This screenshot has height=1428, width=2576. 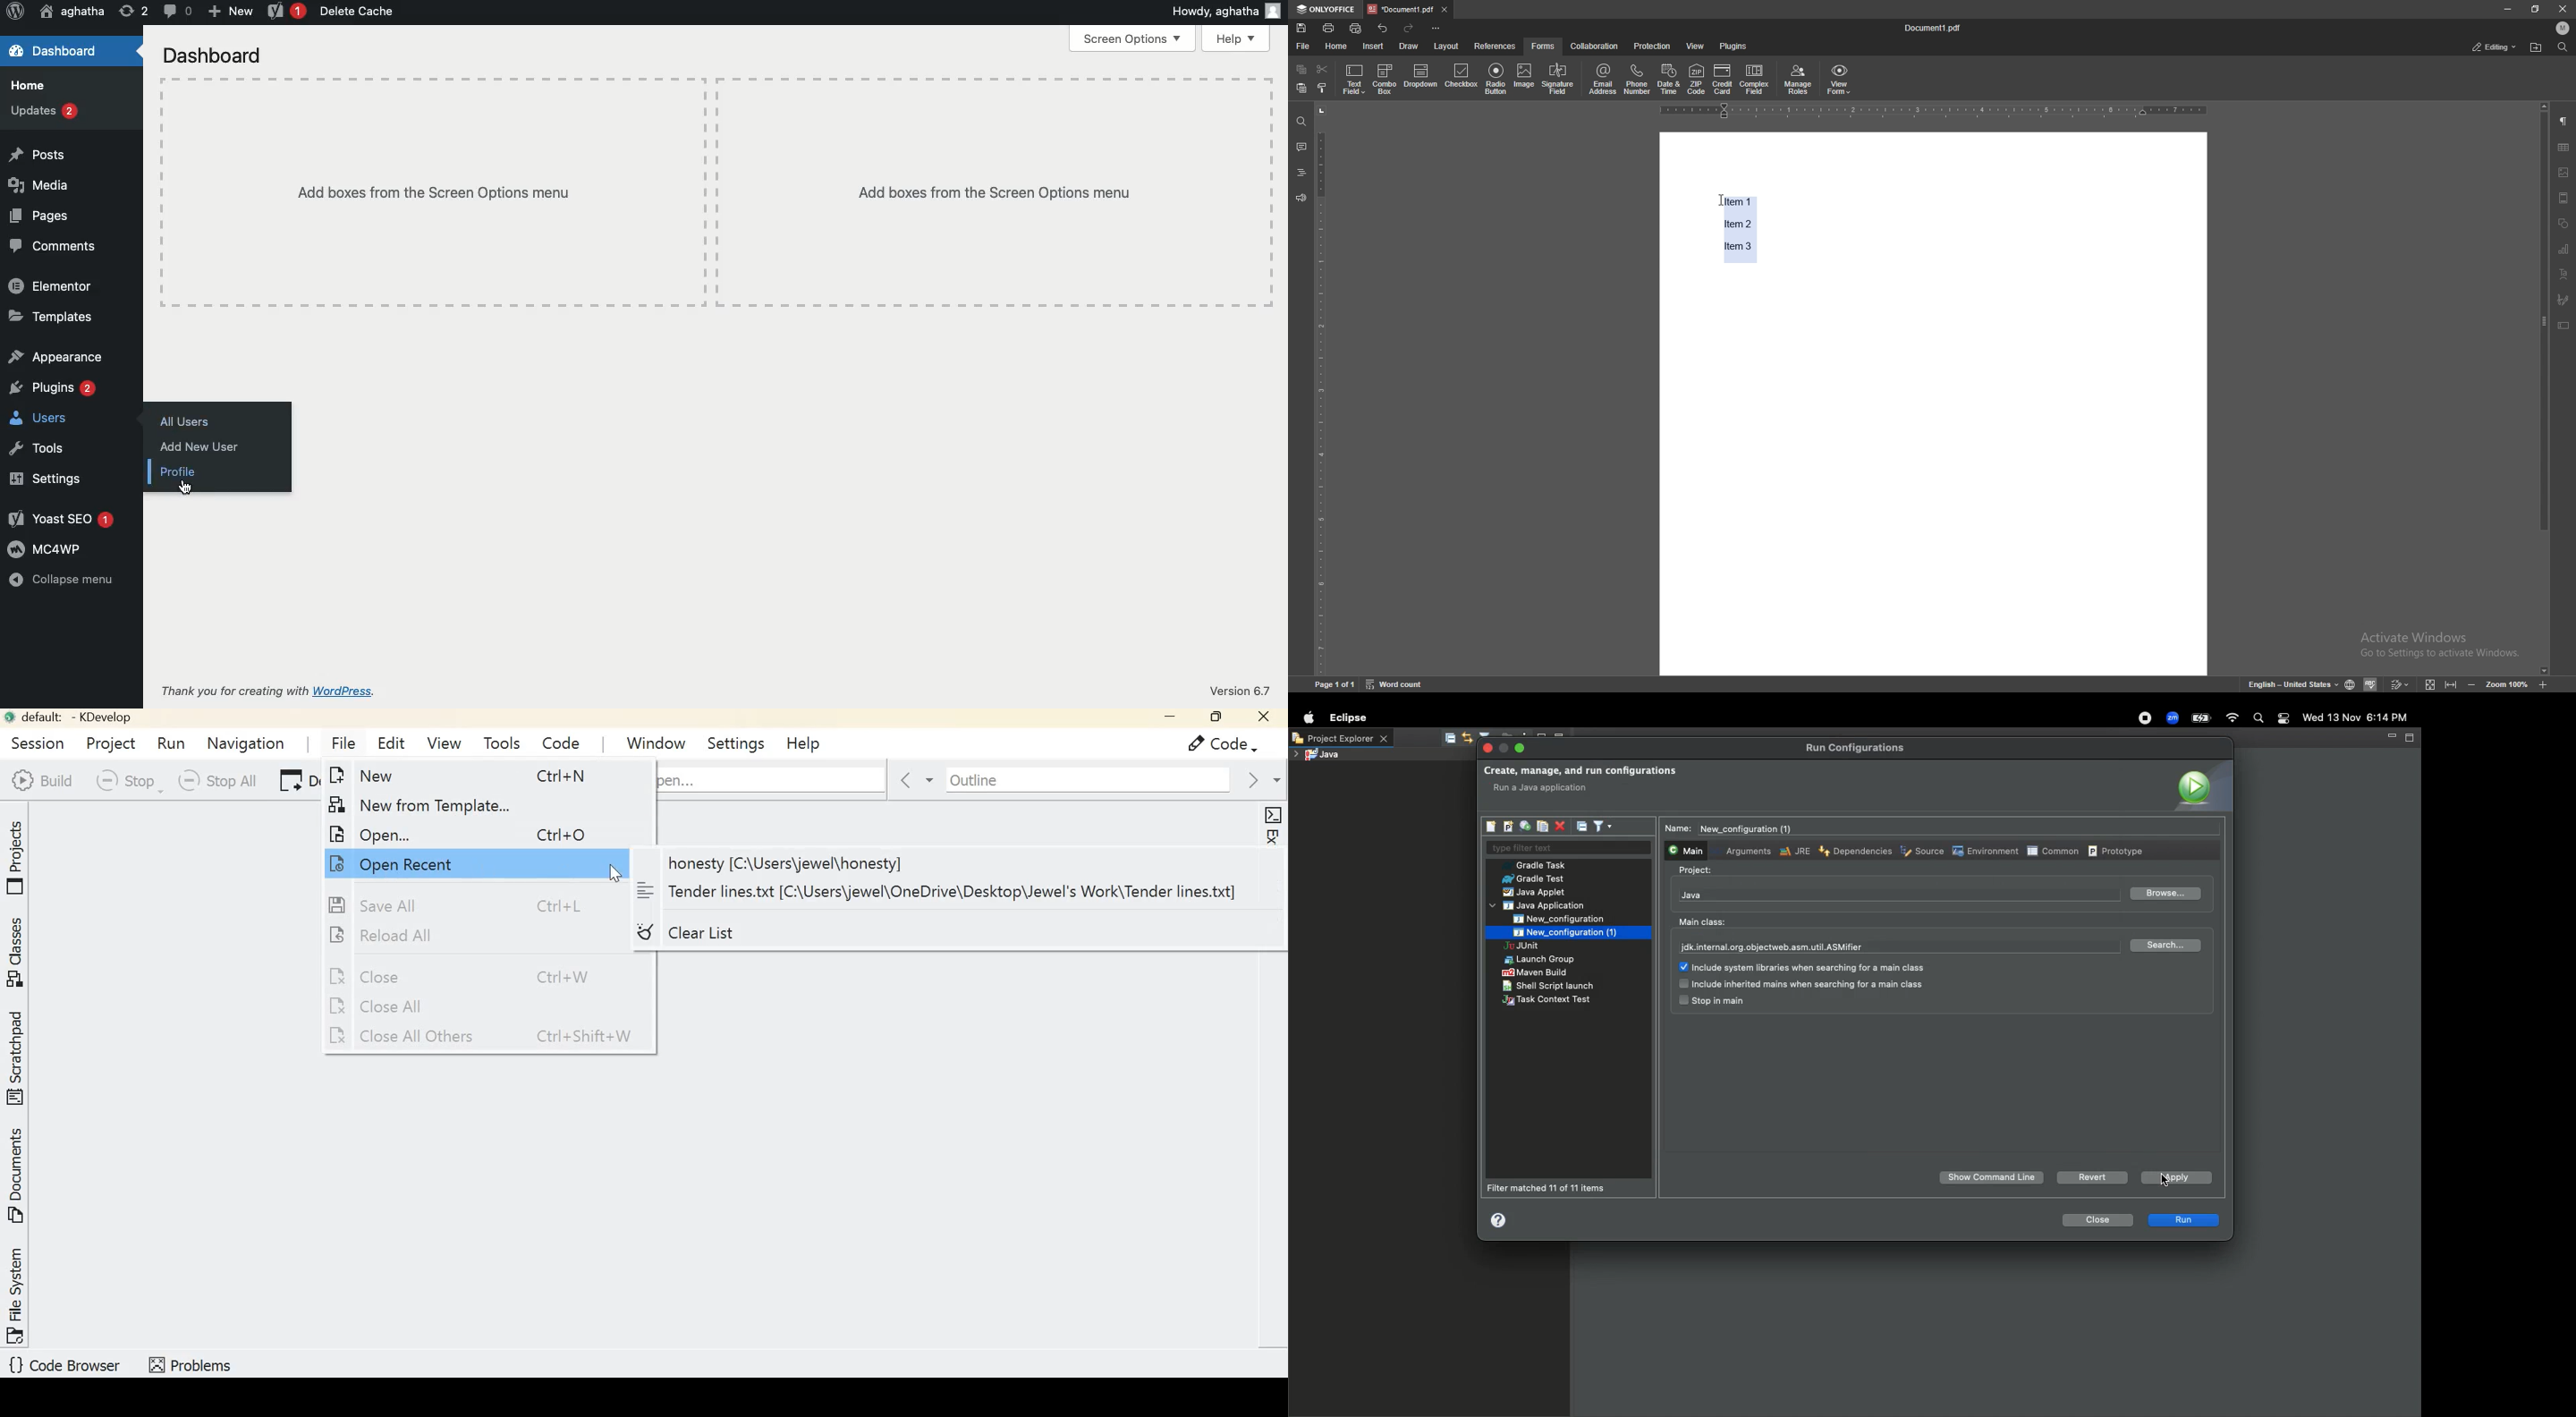 I want to click on track changes, so click(x=2400, y=683).